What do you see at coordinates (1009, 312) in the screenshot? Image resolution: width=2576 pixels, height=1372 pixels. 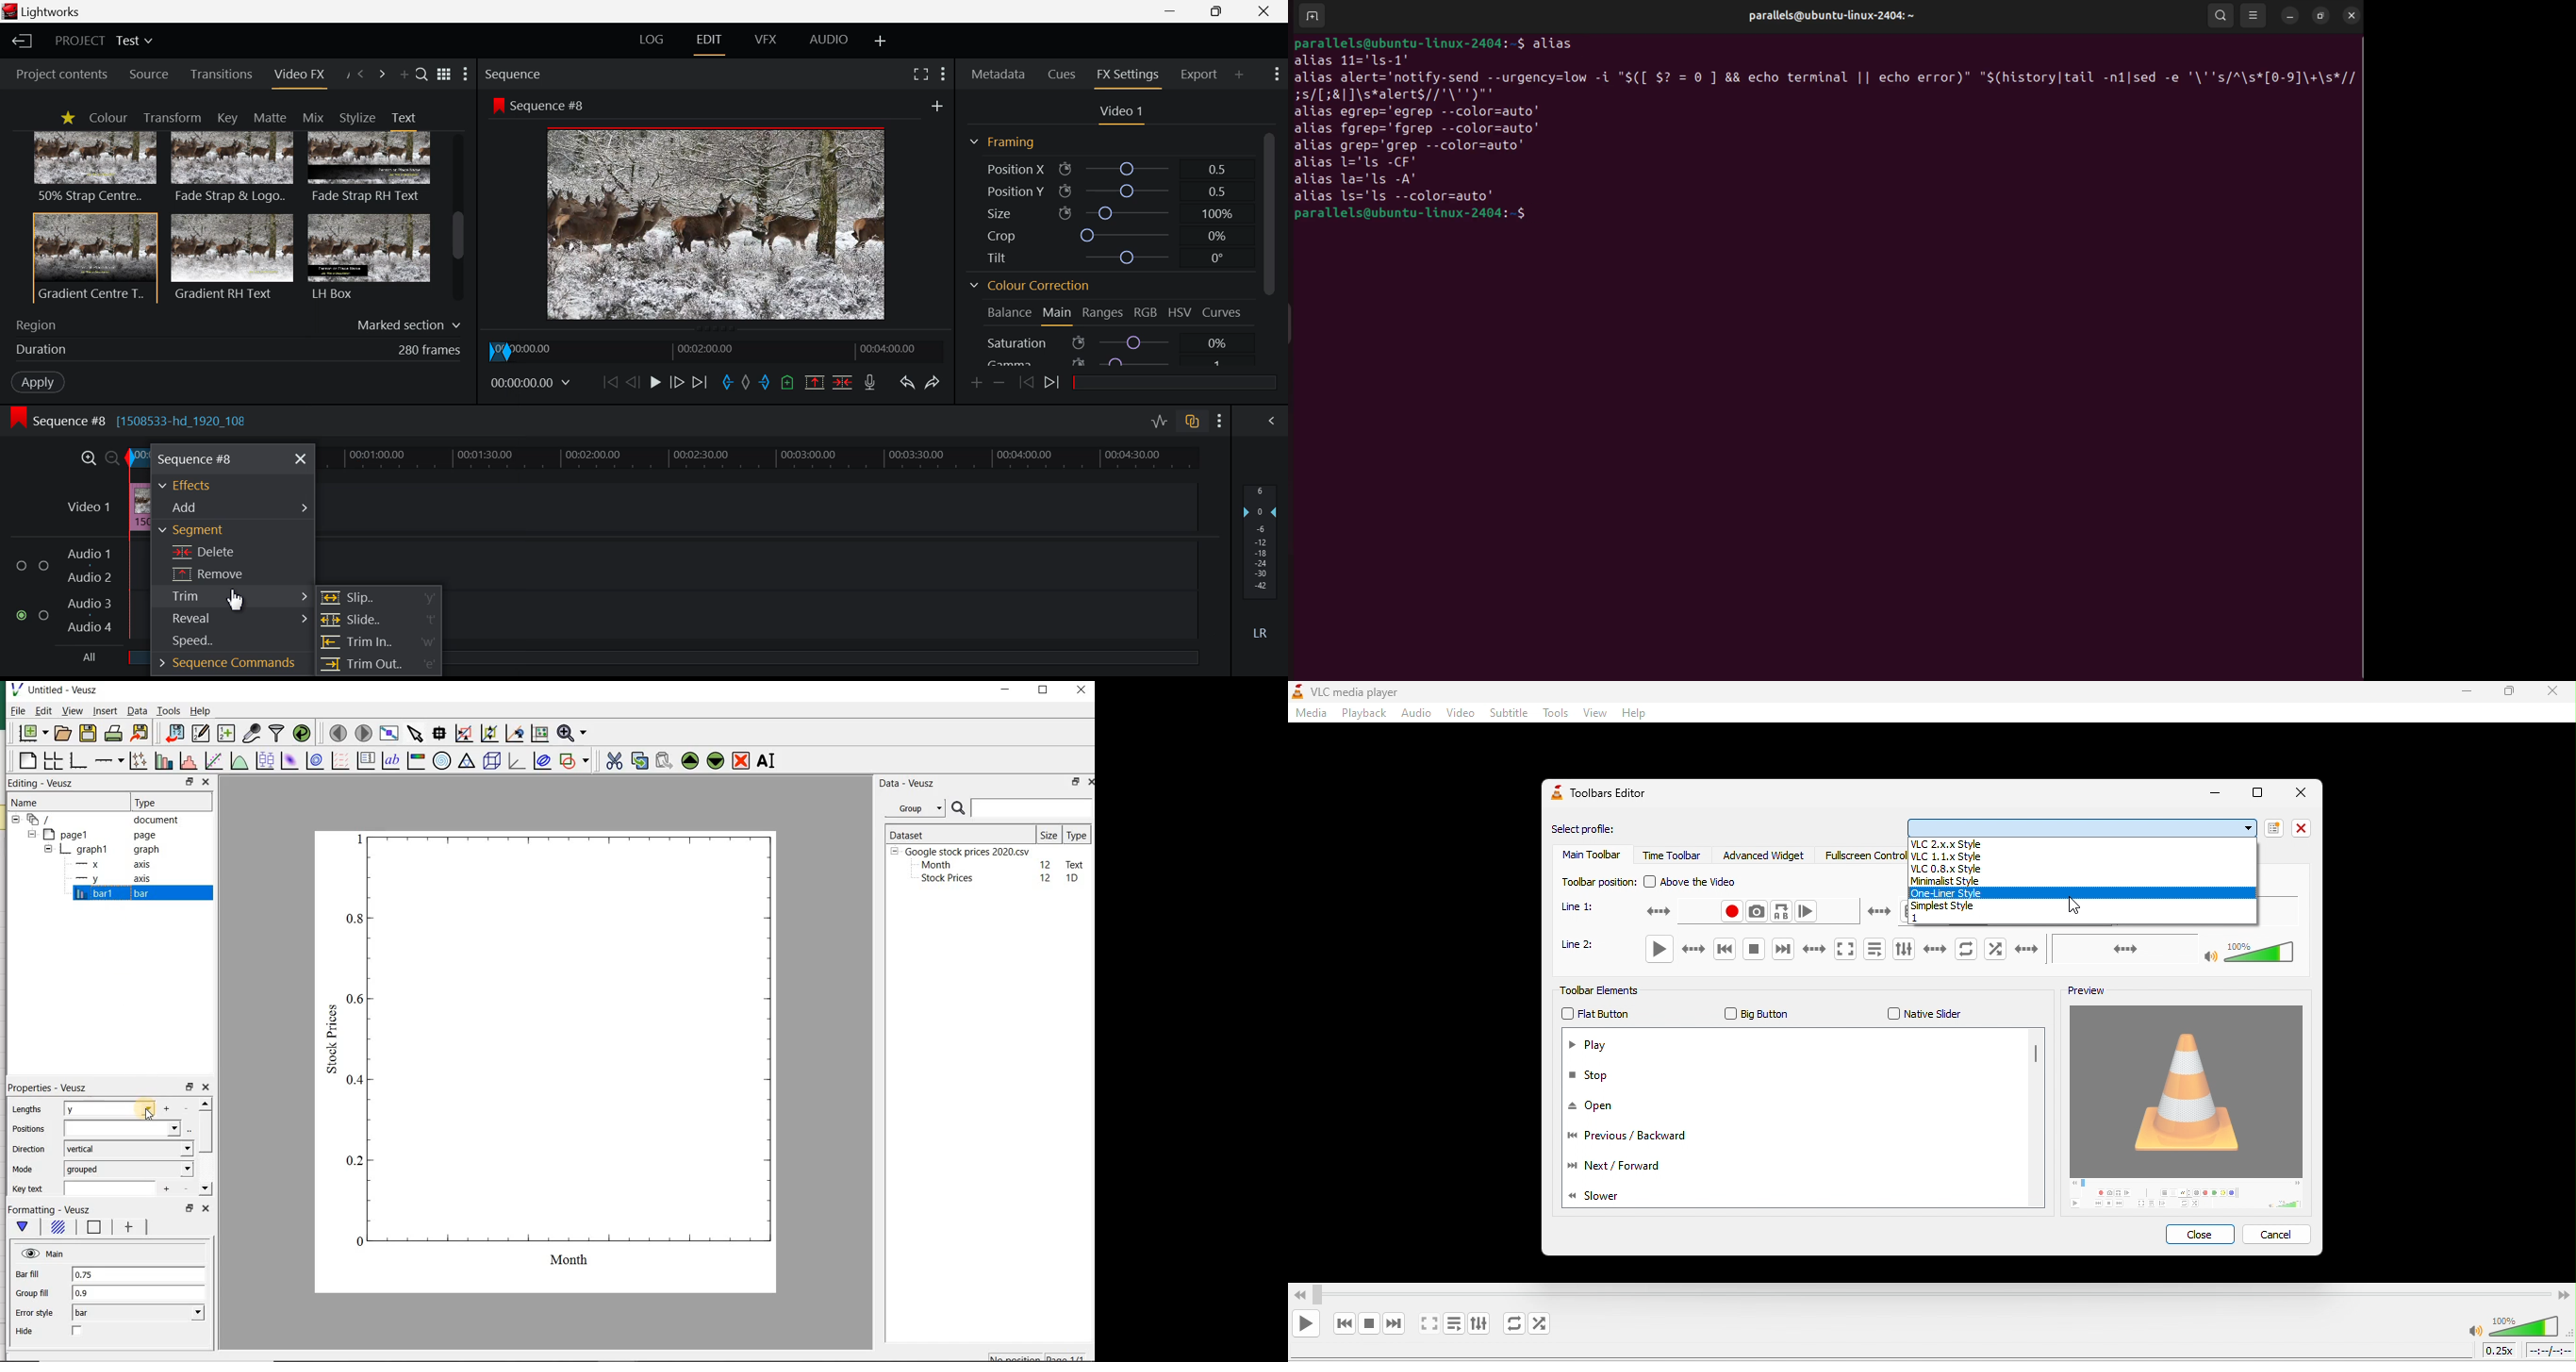 I see `Balance` at bounding box center [1009, 312].